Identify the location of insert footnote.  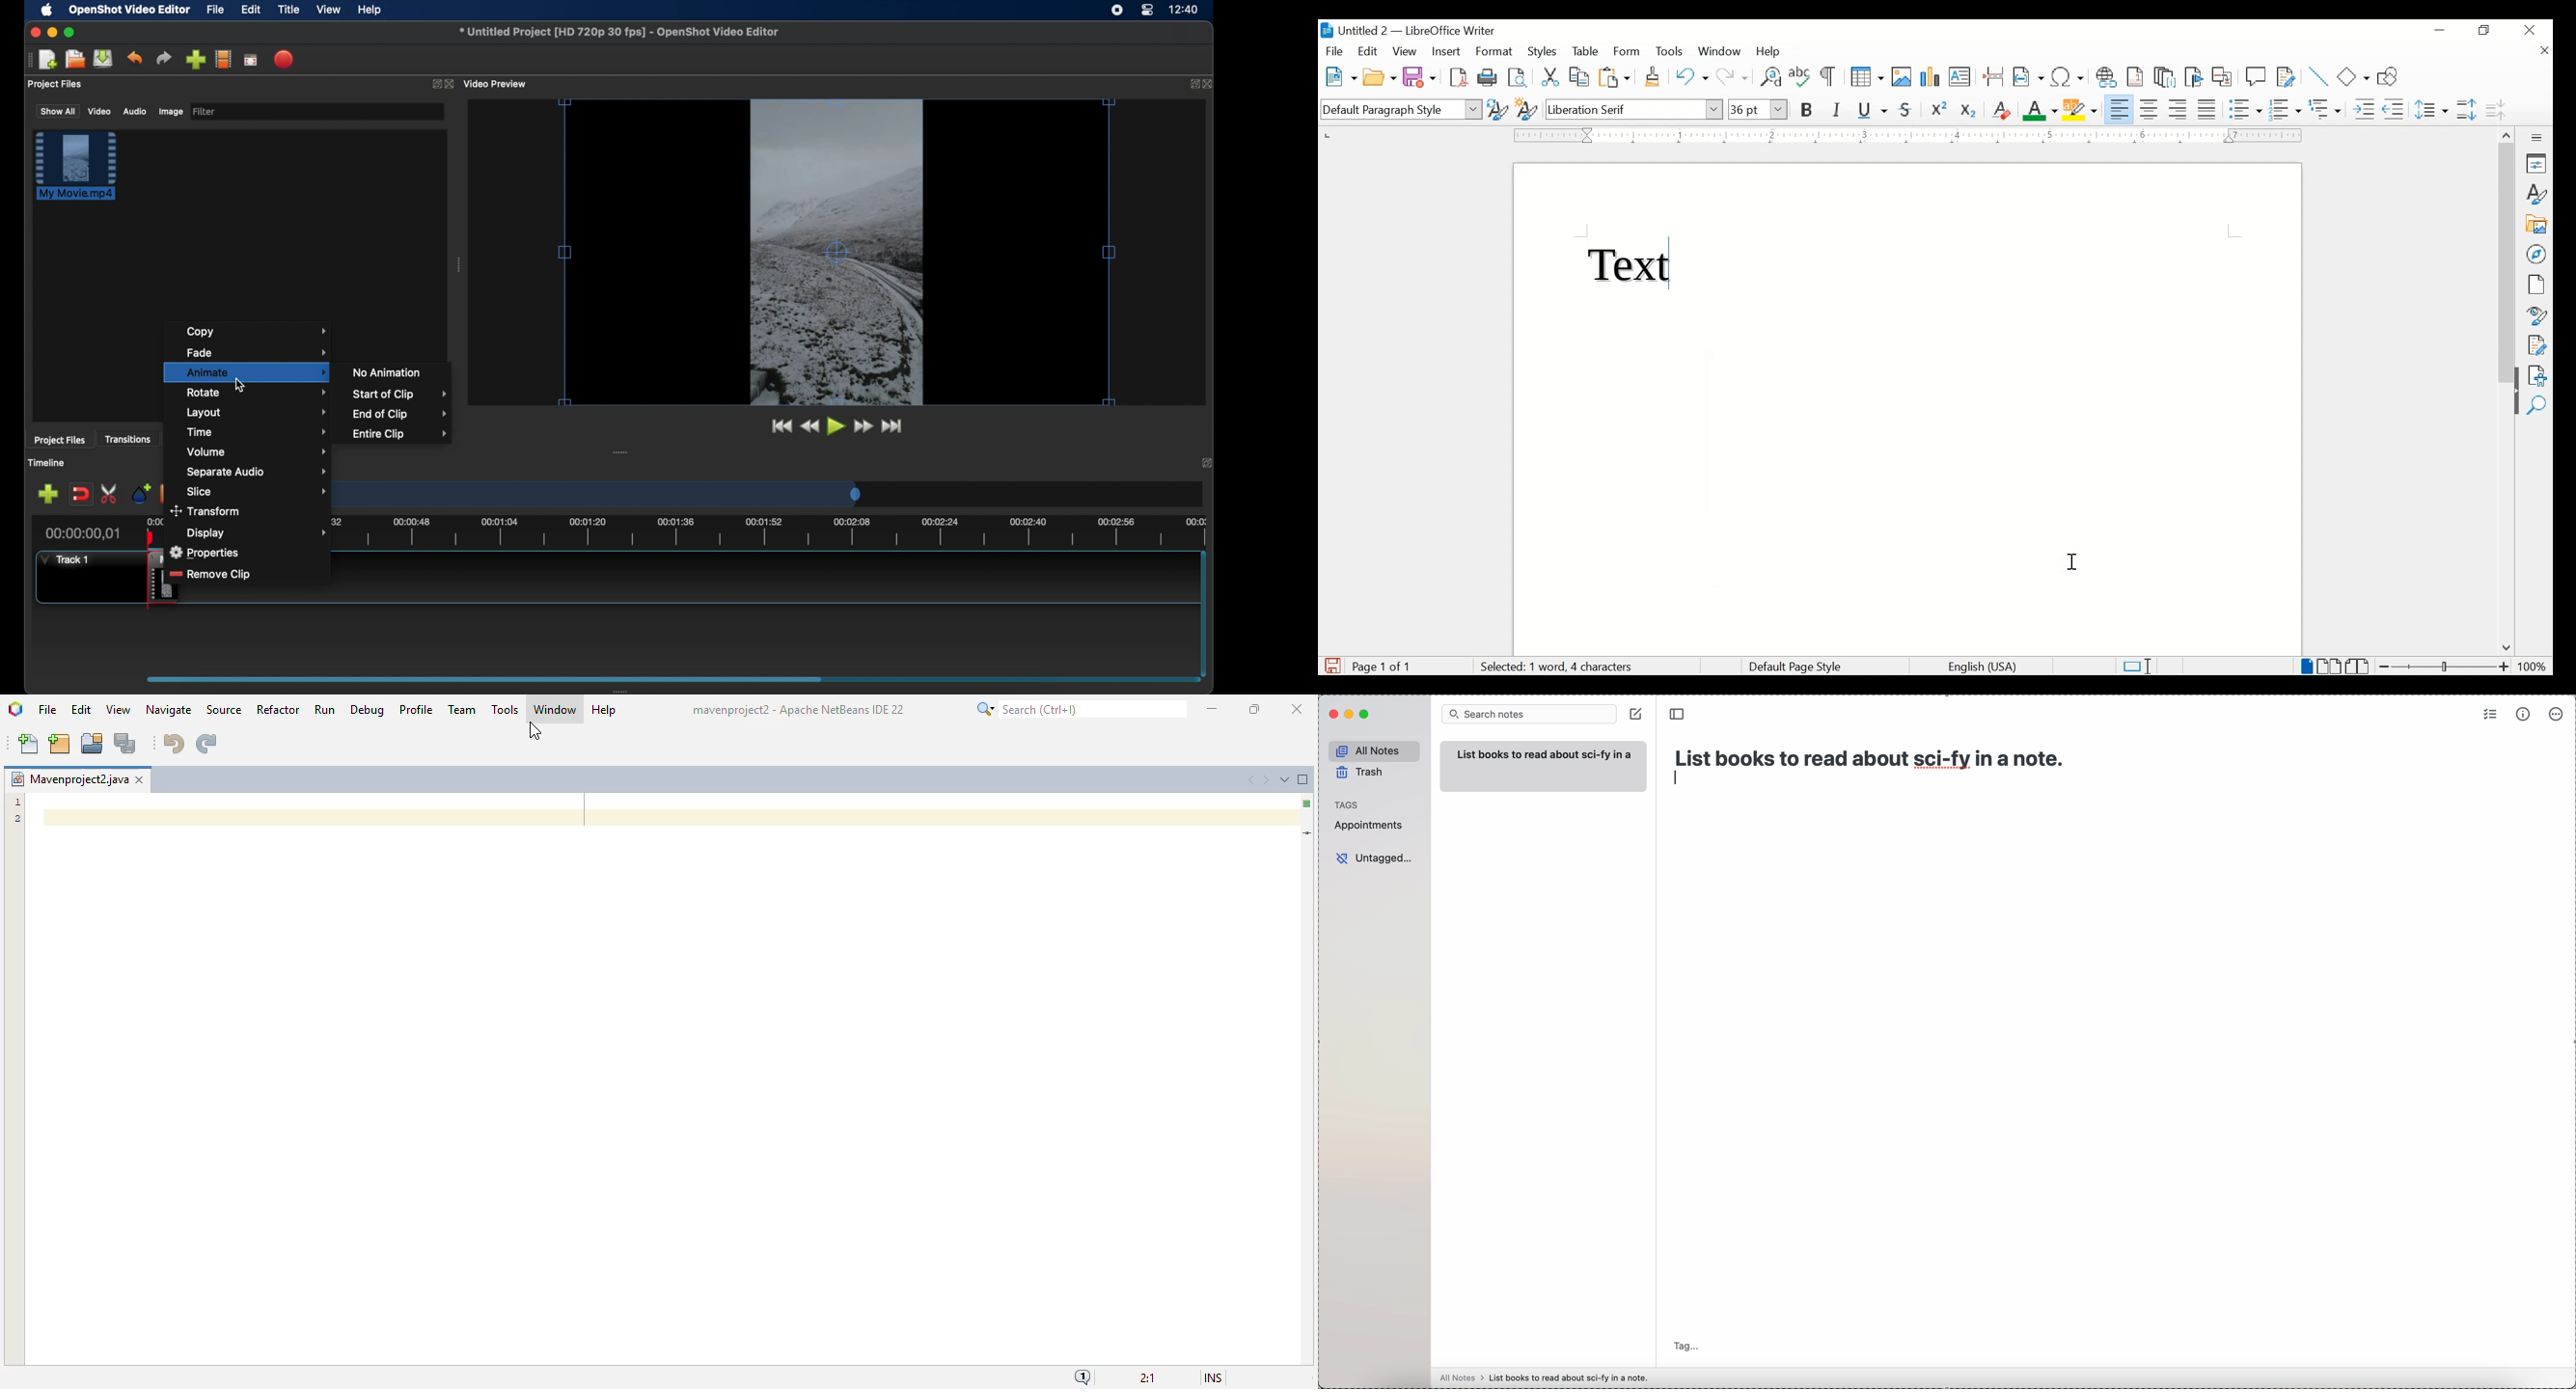
(2137, 77).